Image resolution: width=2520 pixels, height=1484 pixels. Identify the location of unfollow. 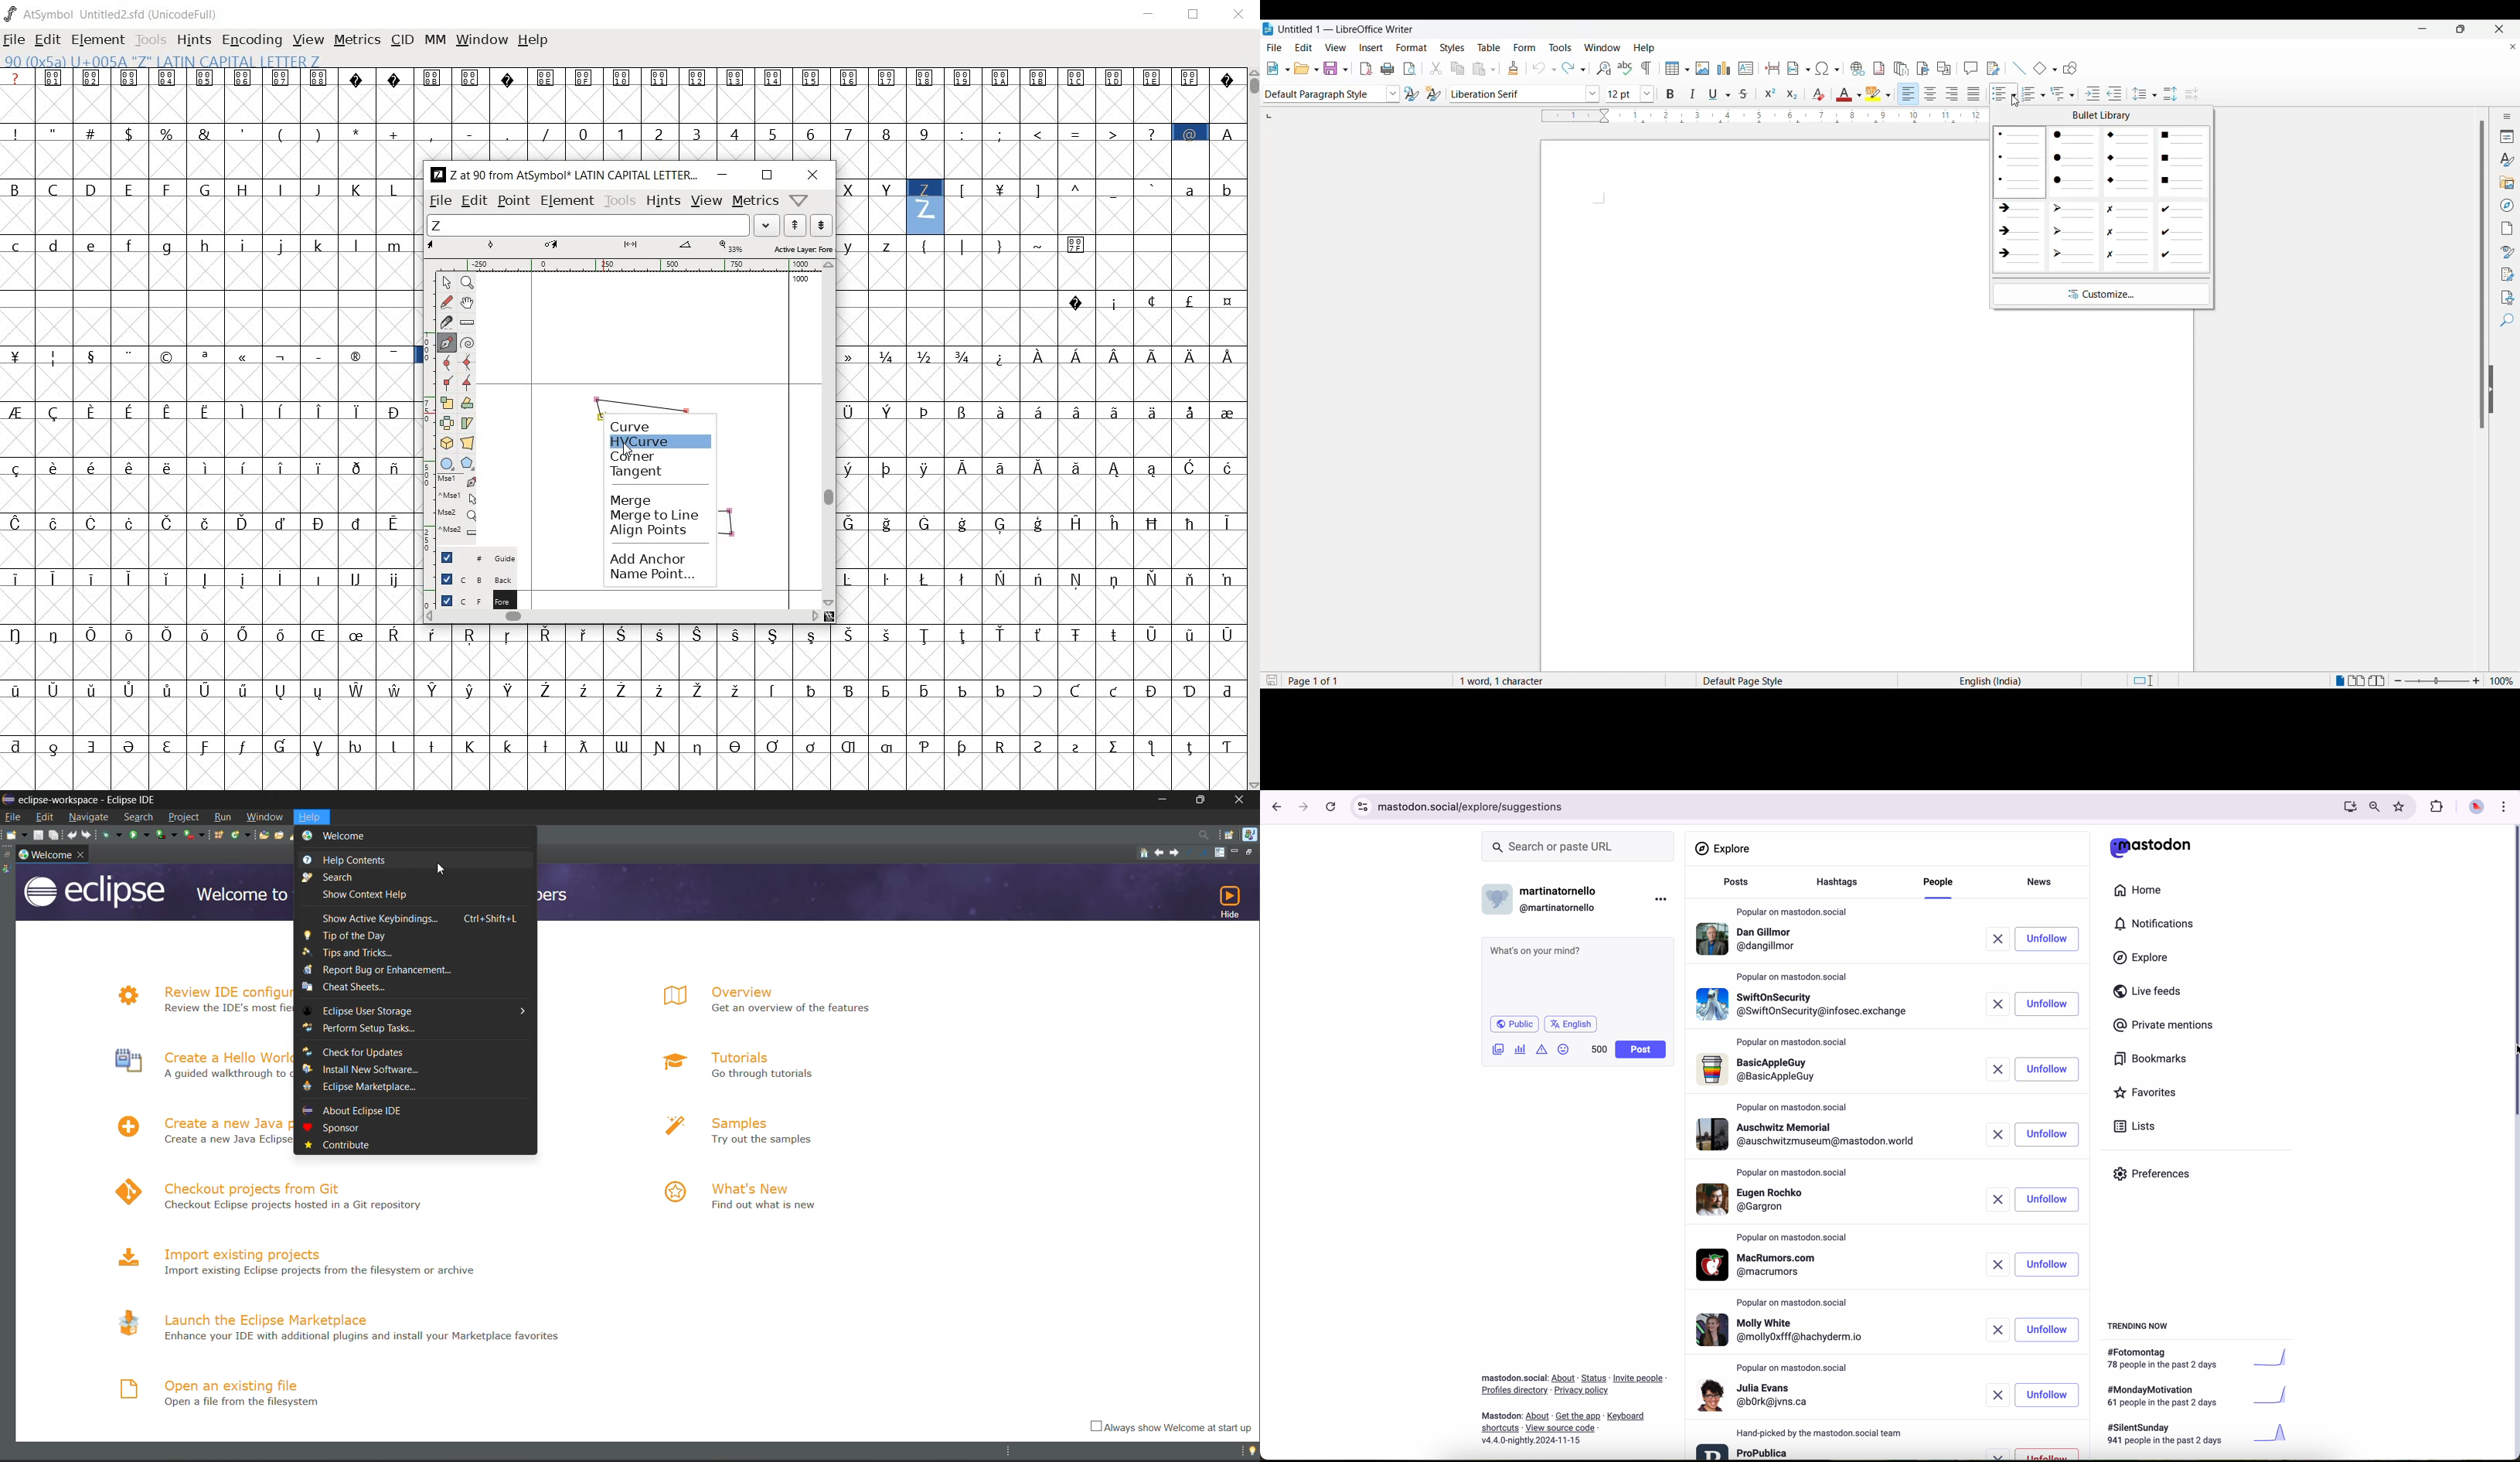
(2049, 1265).